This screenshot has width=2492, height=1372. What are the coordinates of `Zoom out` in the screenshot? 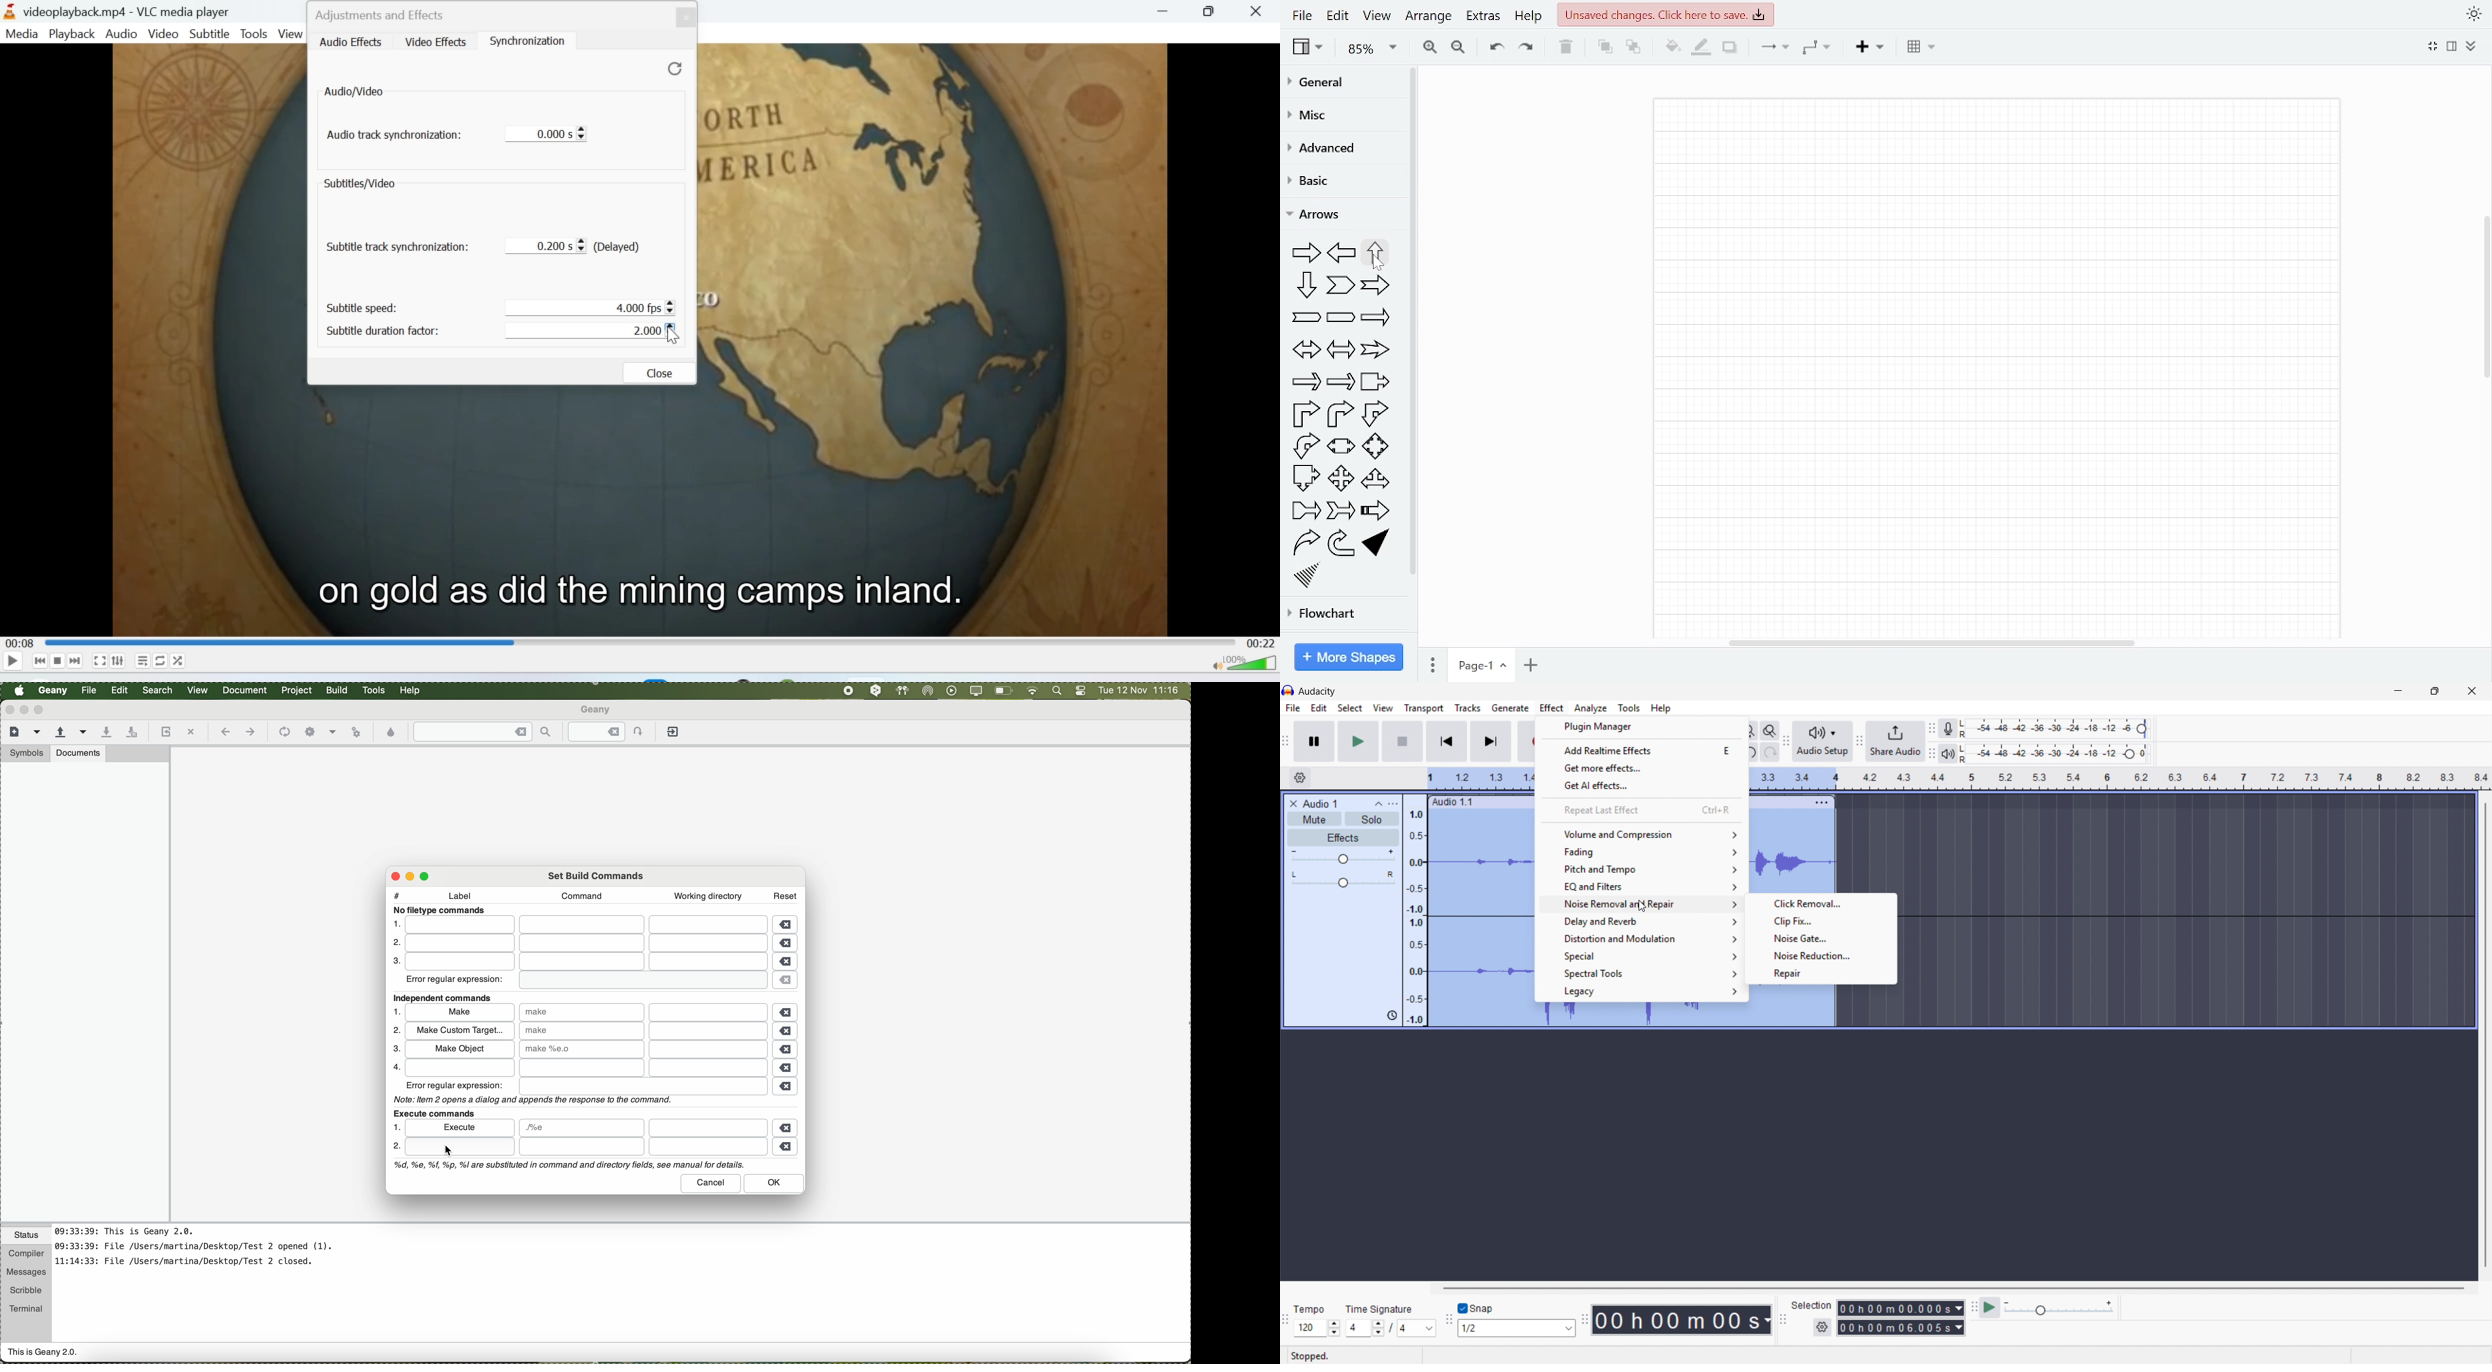 It's located at (1458, 47).